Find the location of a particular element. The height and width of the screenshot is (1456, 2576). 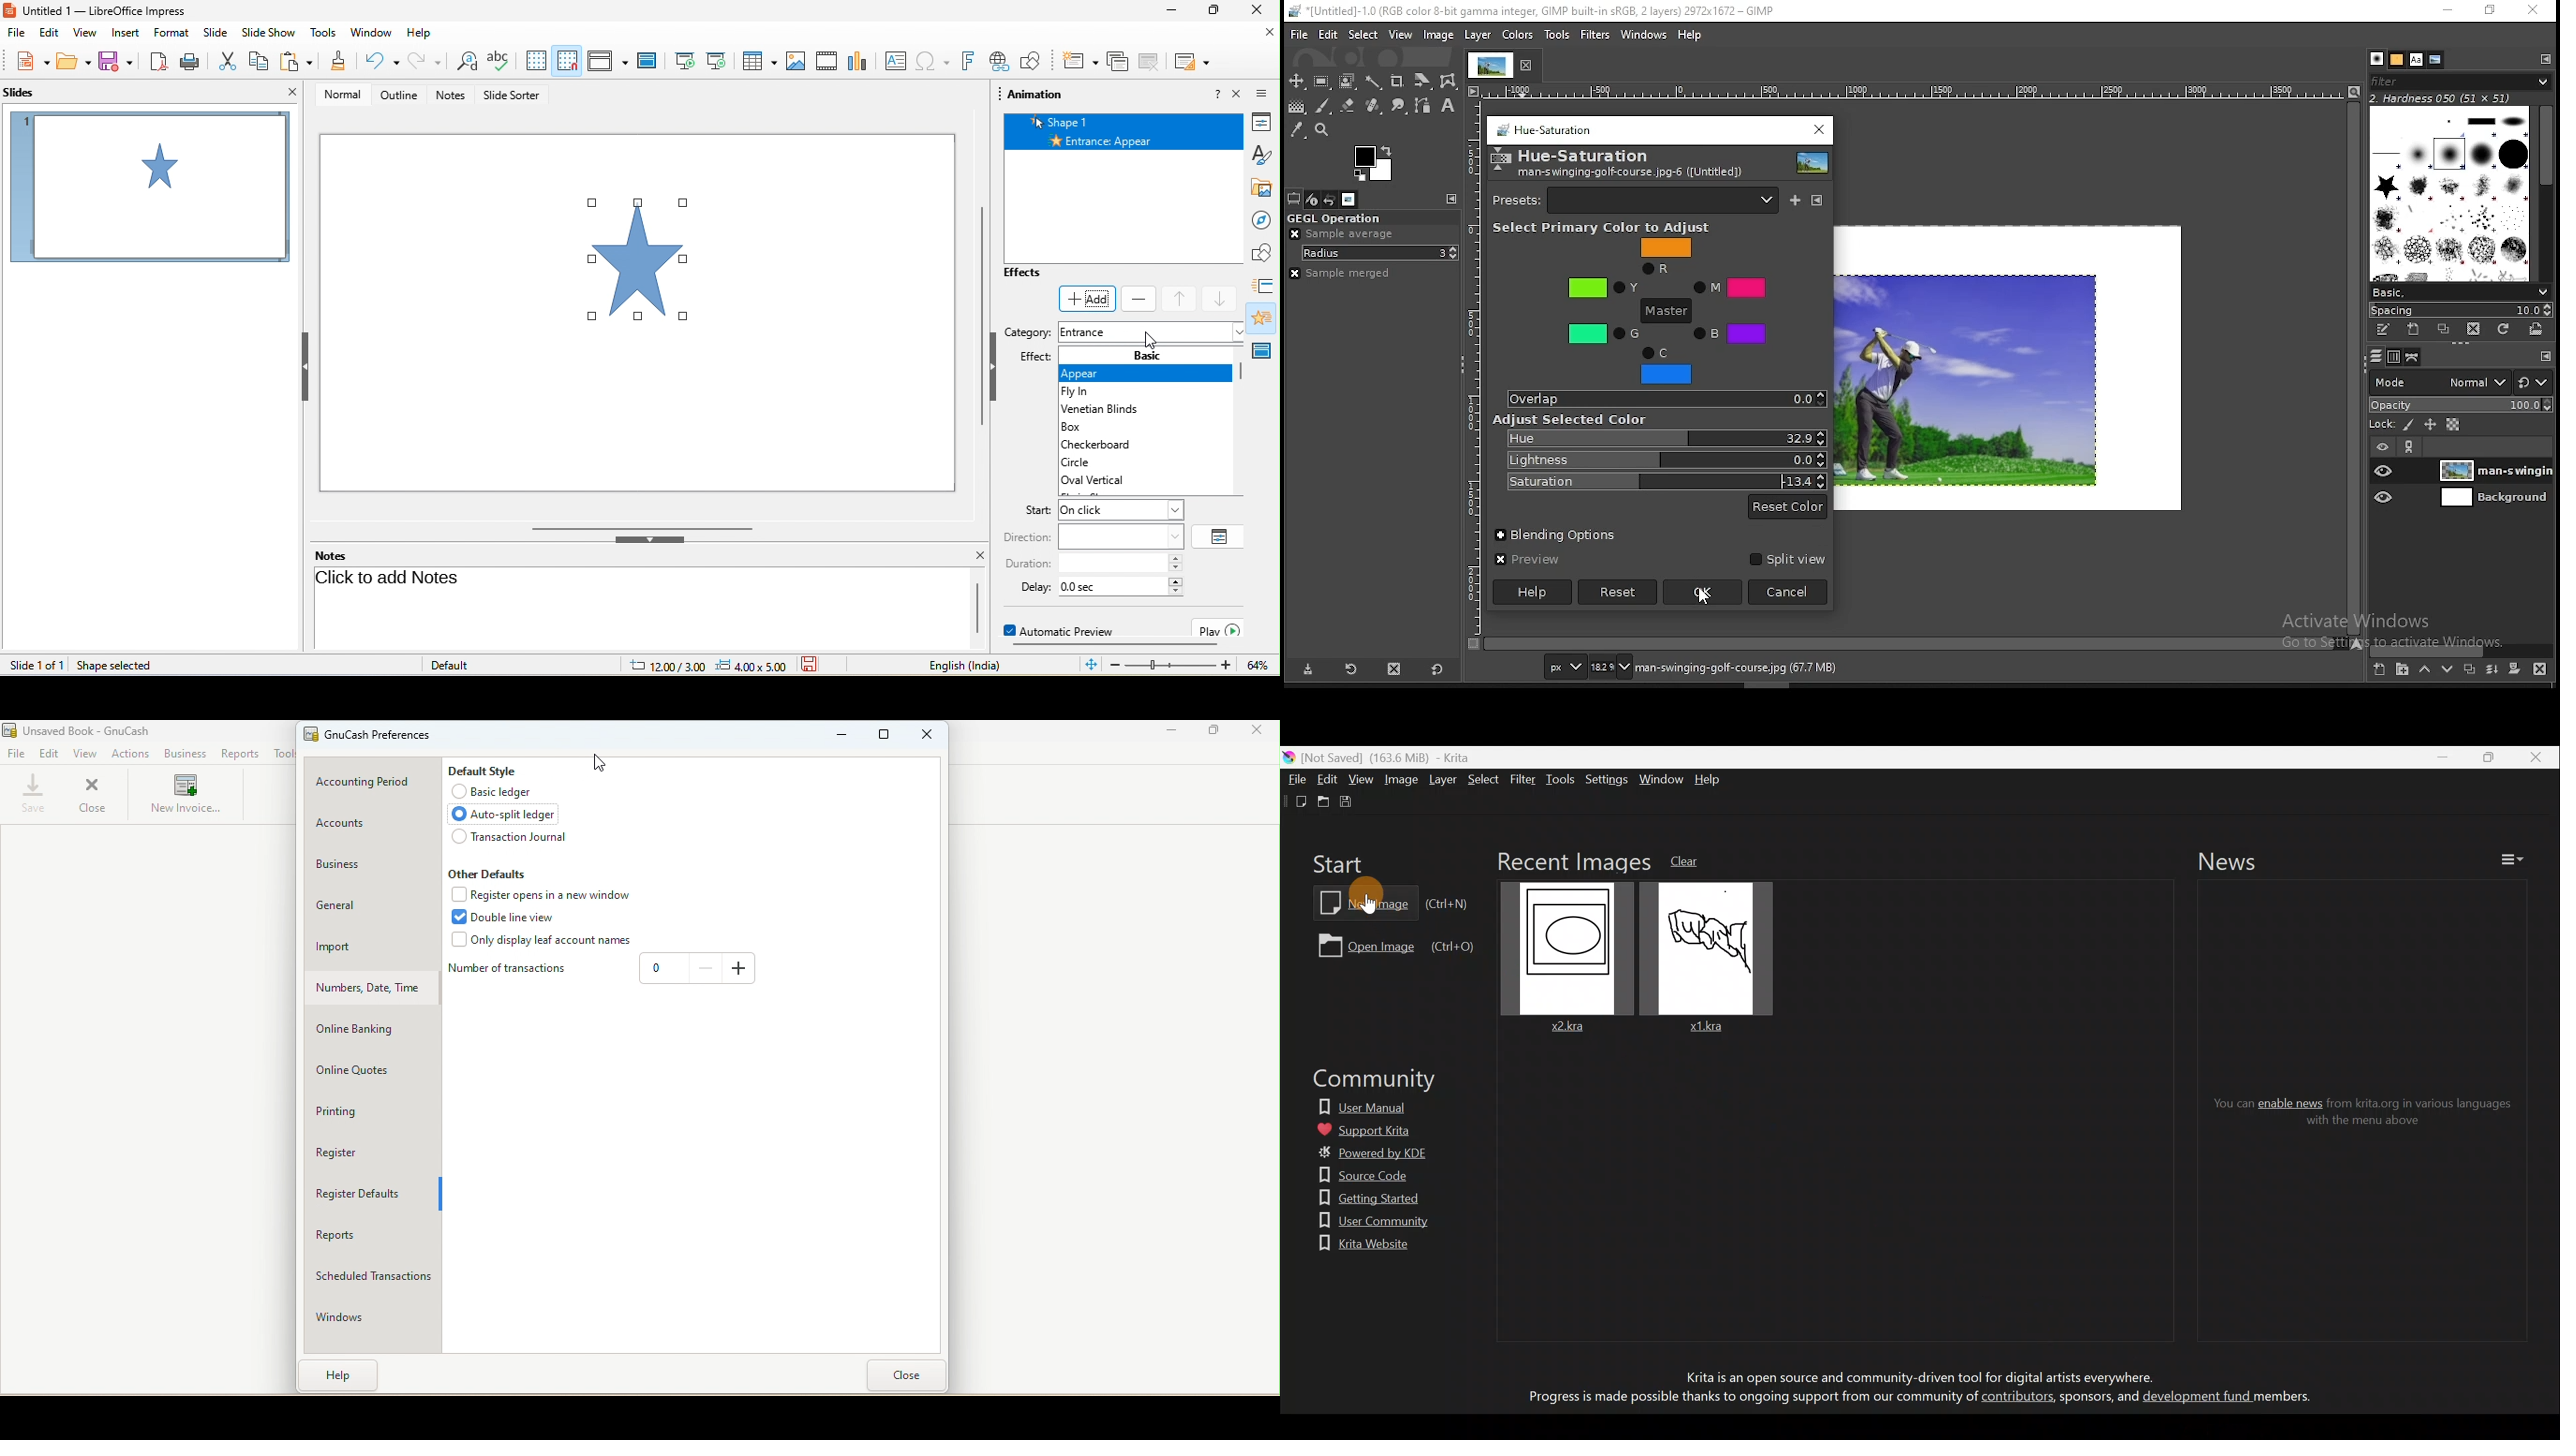

print is located at coordinates (194, 61).